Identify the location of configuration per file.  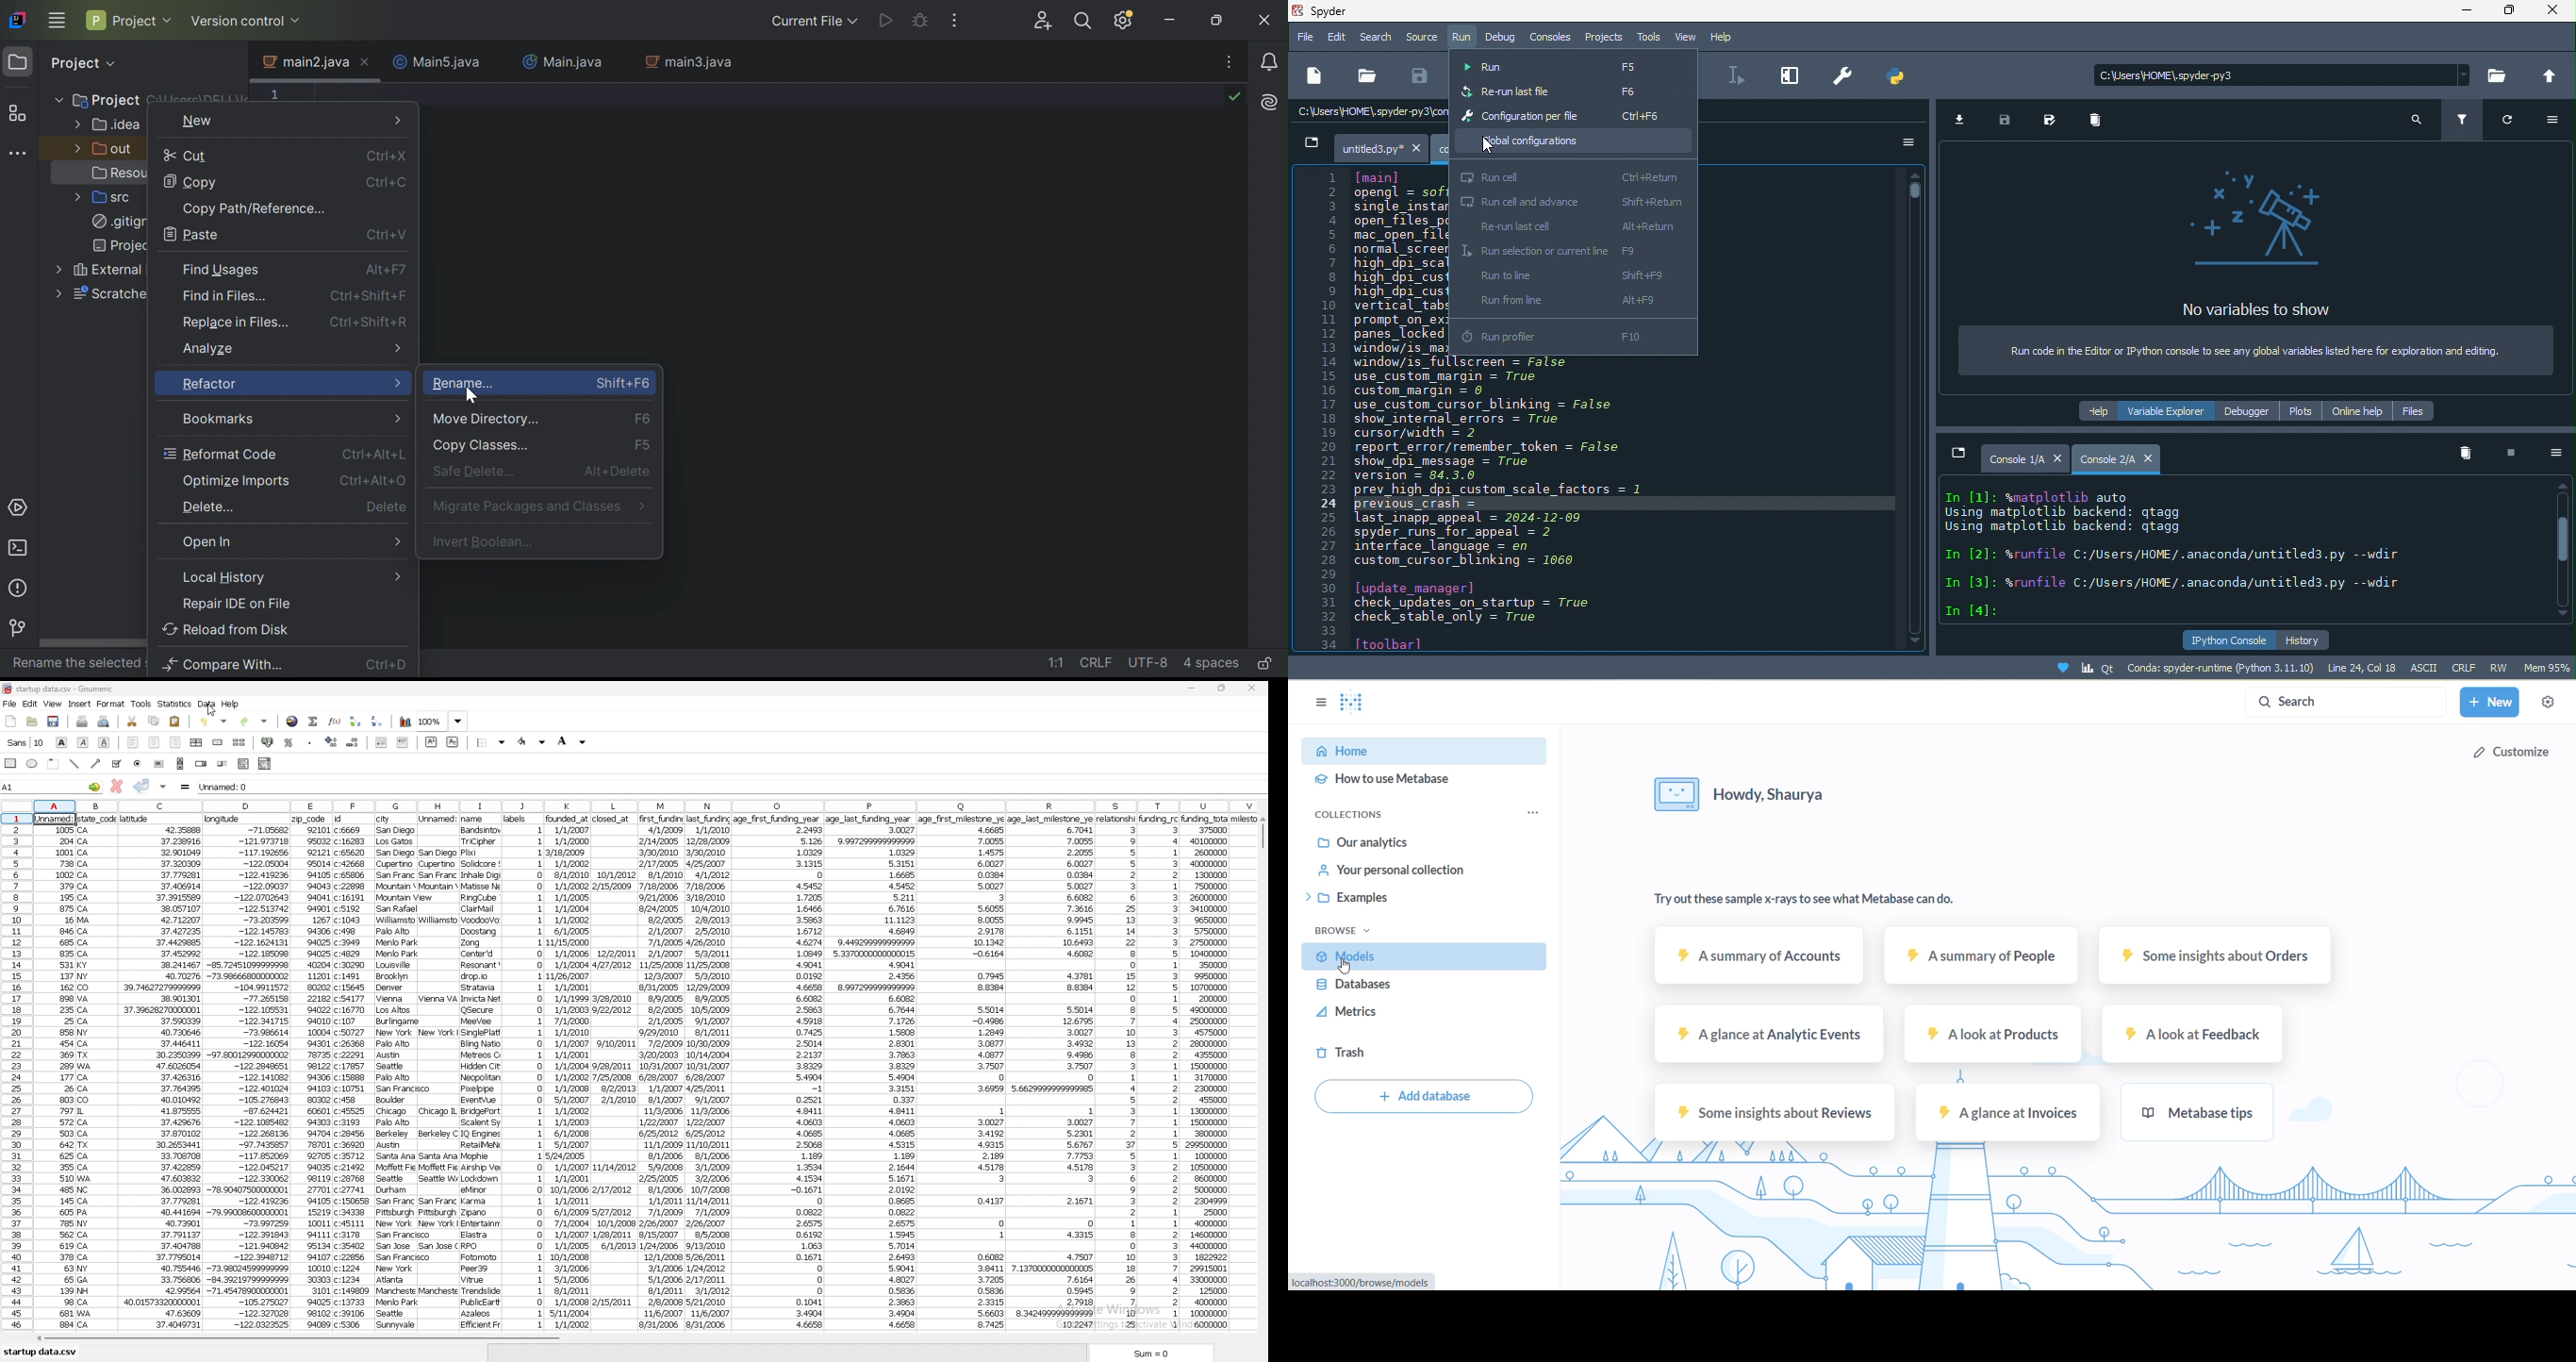
(1564, 117).